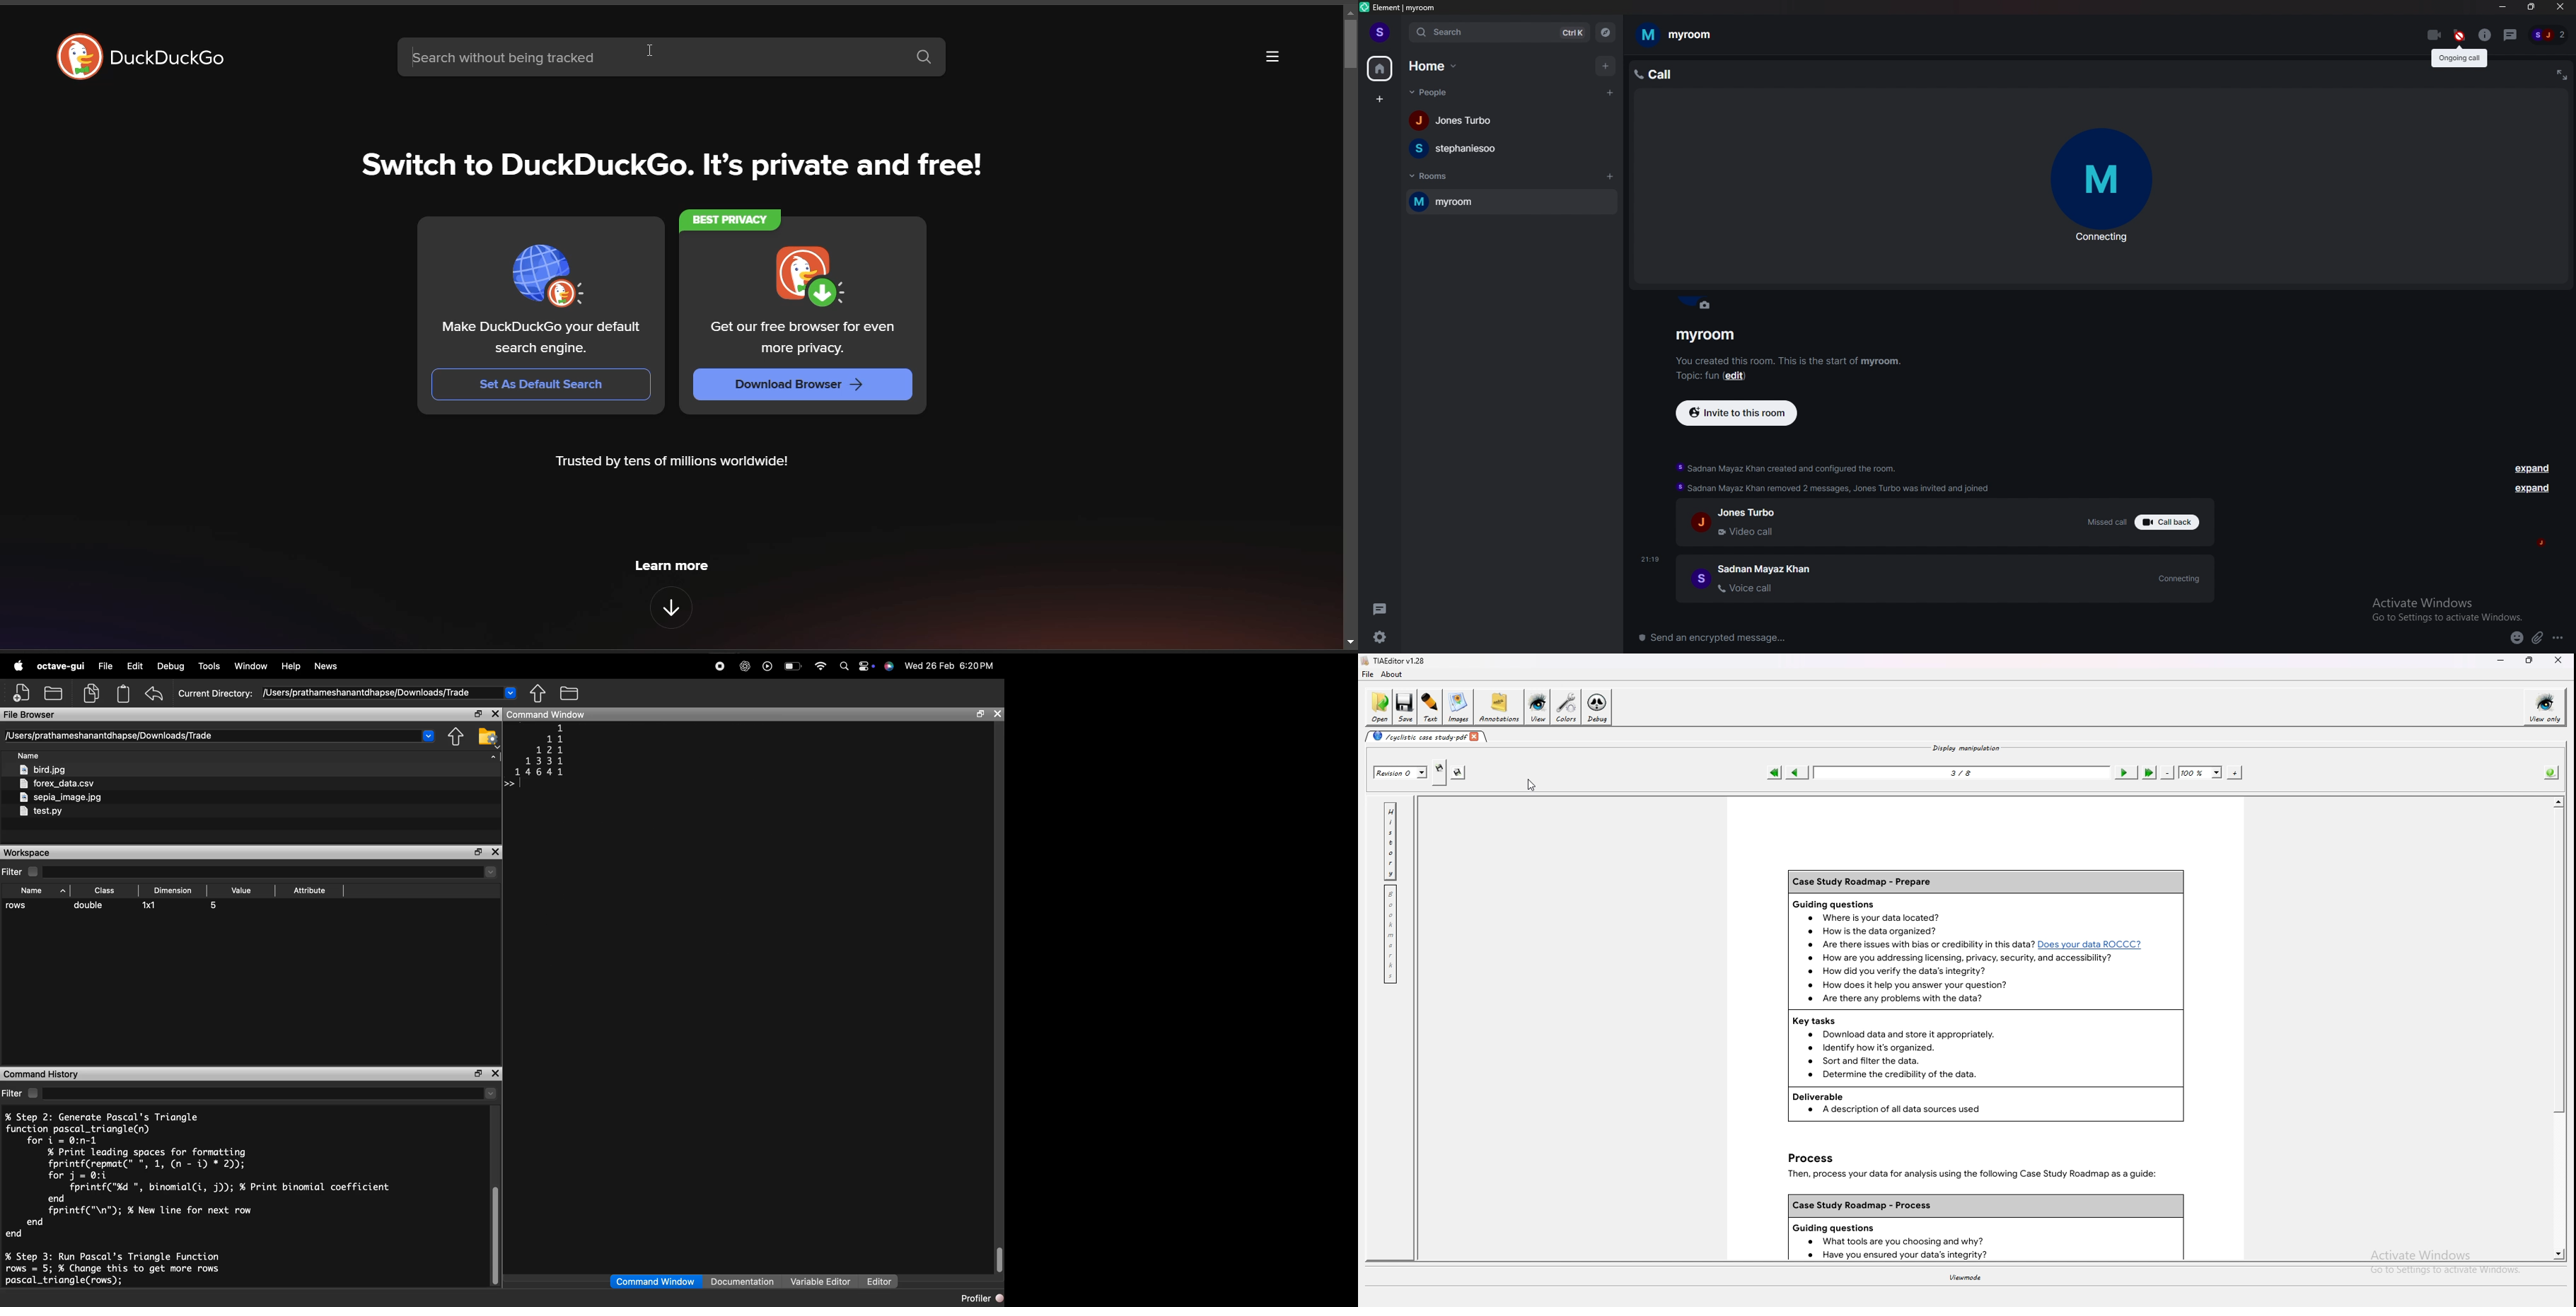 Image resolution: width=2576 pixels, height=1316 pixels. What do you see at coordinates (1348, 46) in the screenshot?
I see `vertical slide bar` at bounding box center [1348, 46].